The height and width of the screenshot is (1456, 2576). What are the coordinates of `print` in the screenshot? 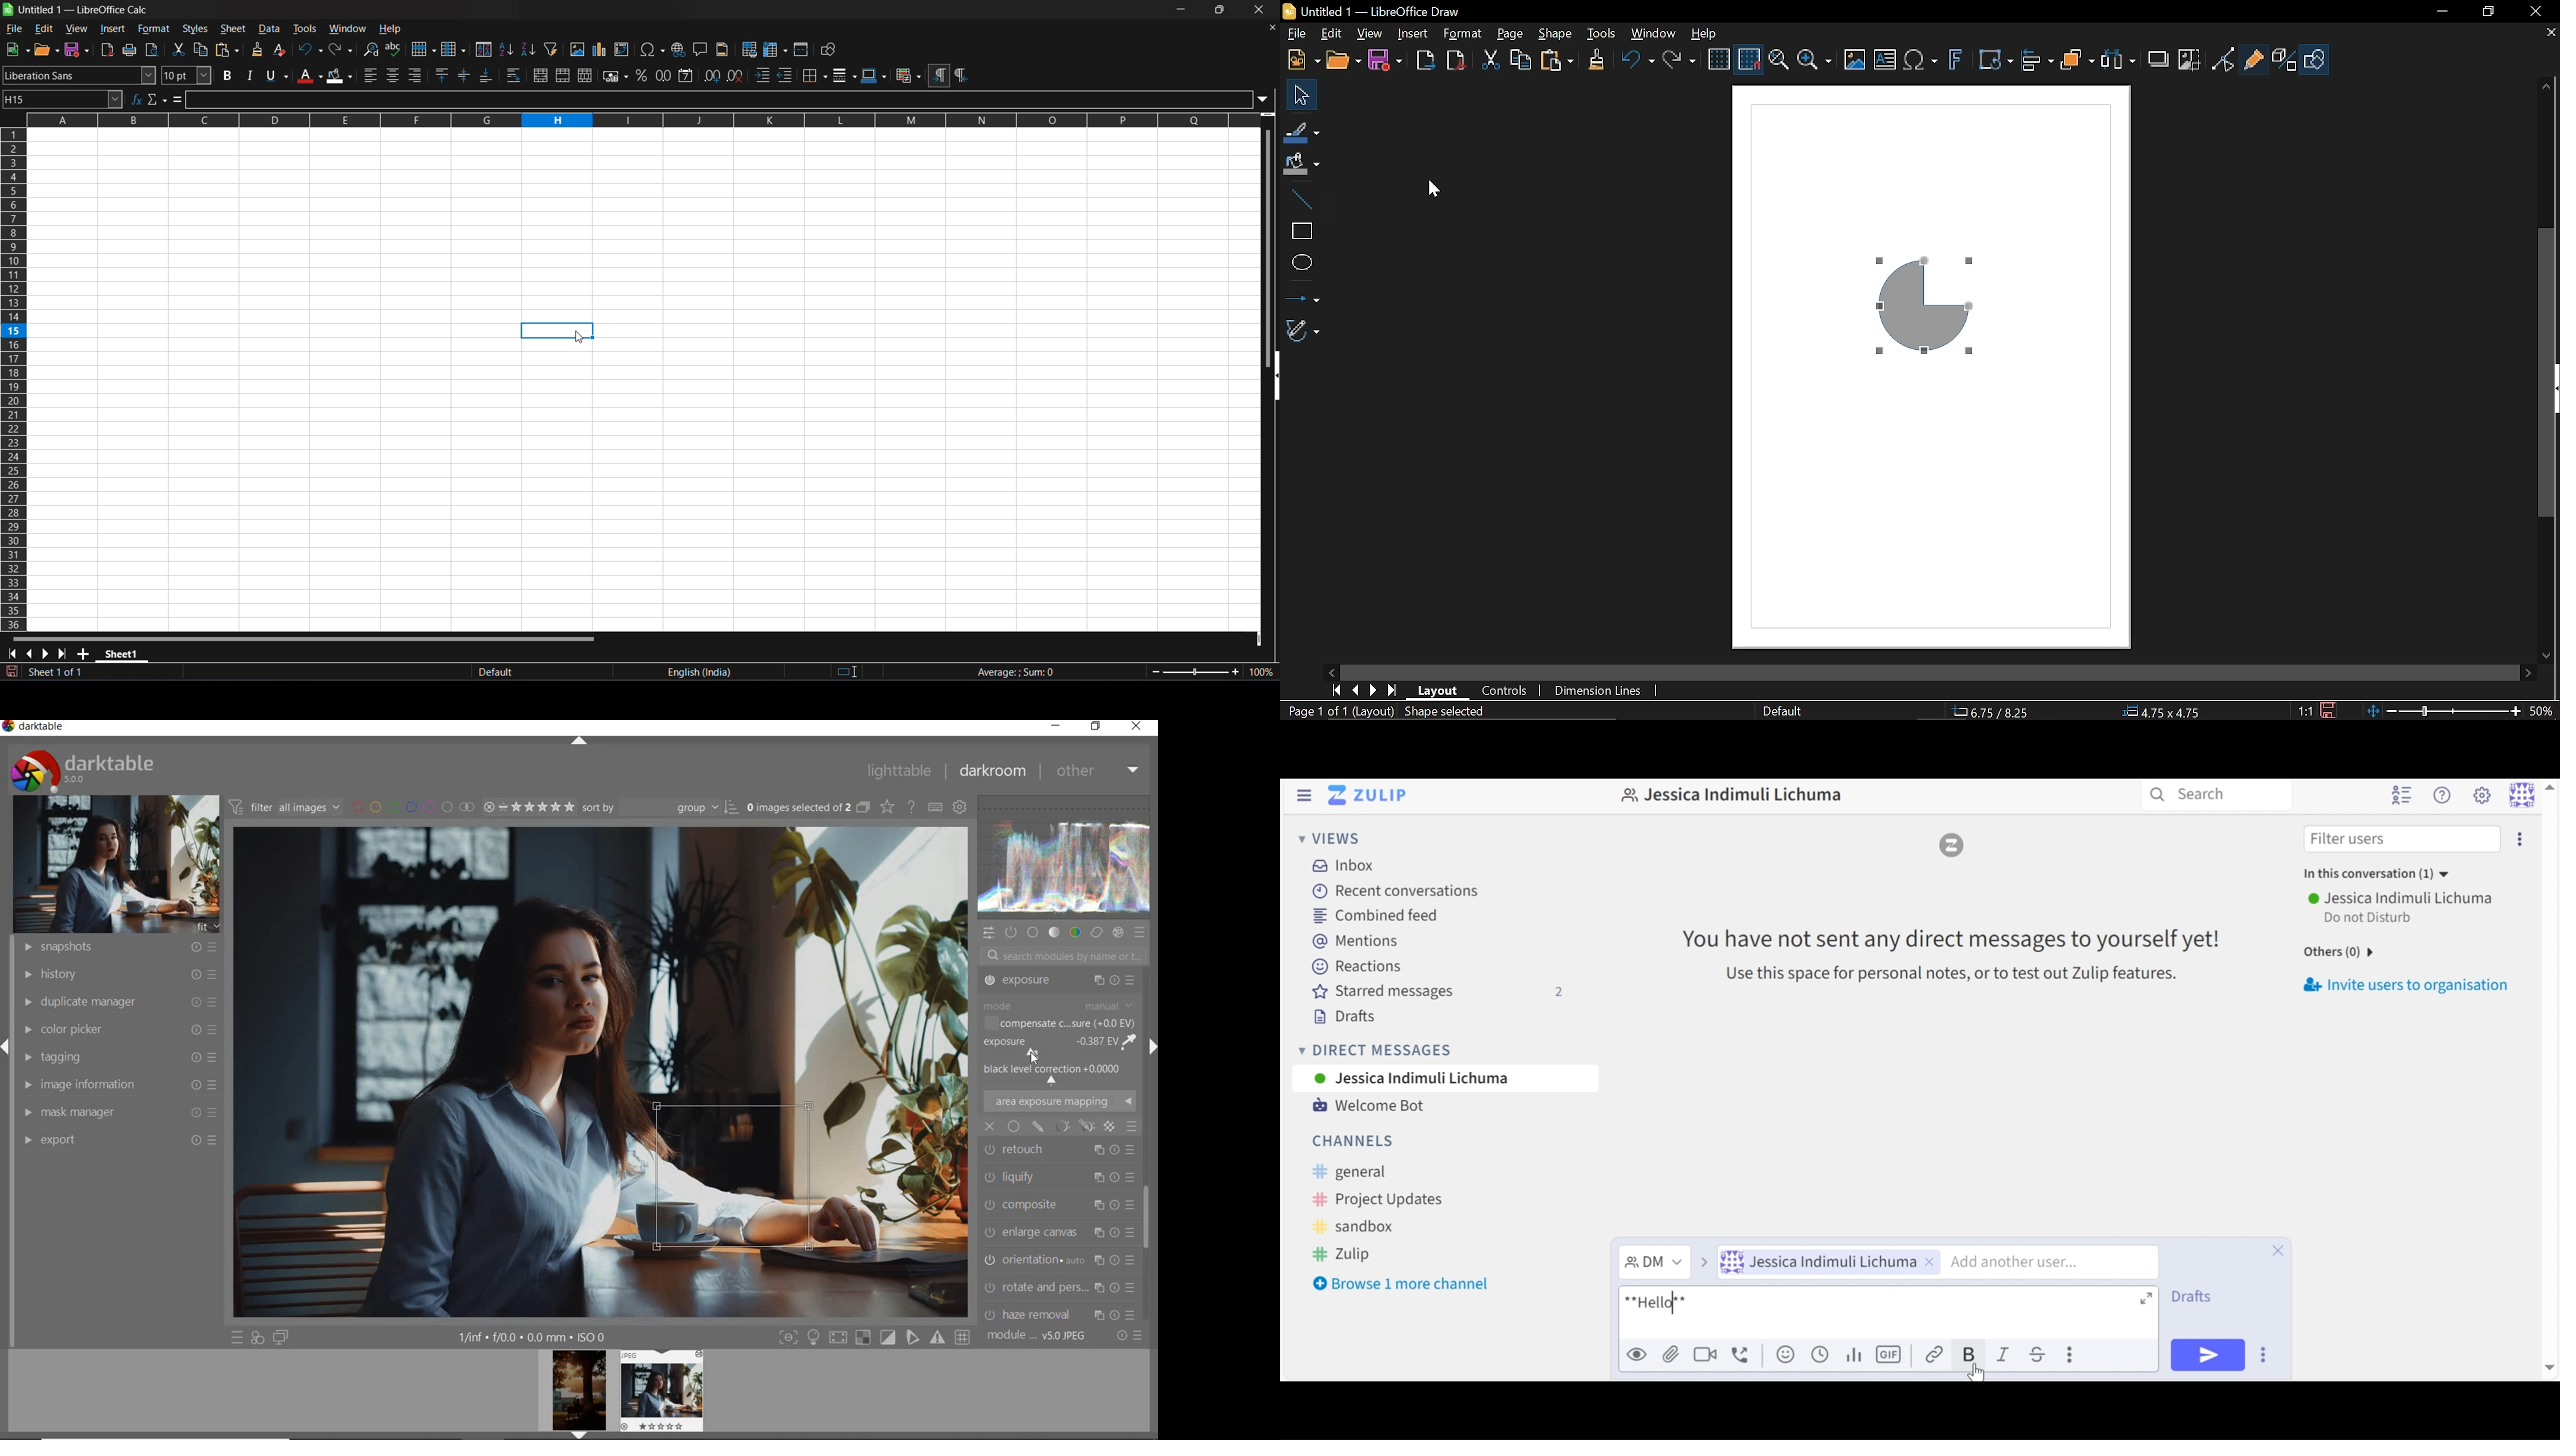 It's located at (131, 50).